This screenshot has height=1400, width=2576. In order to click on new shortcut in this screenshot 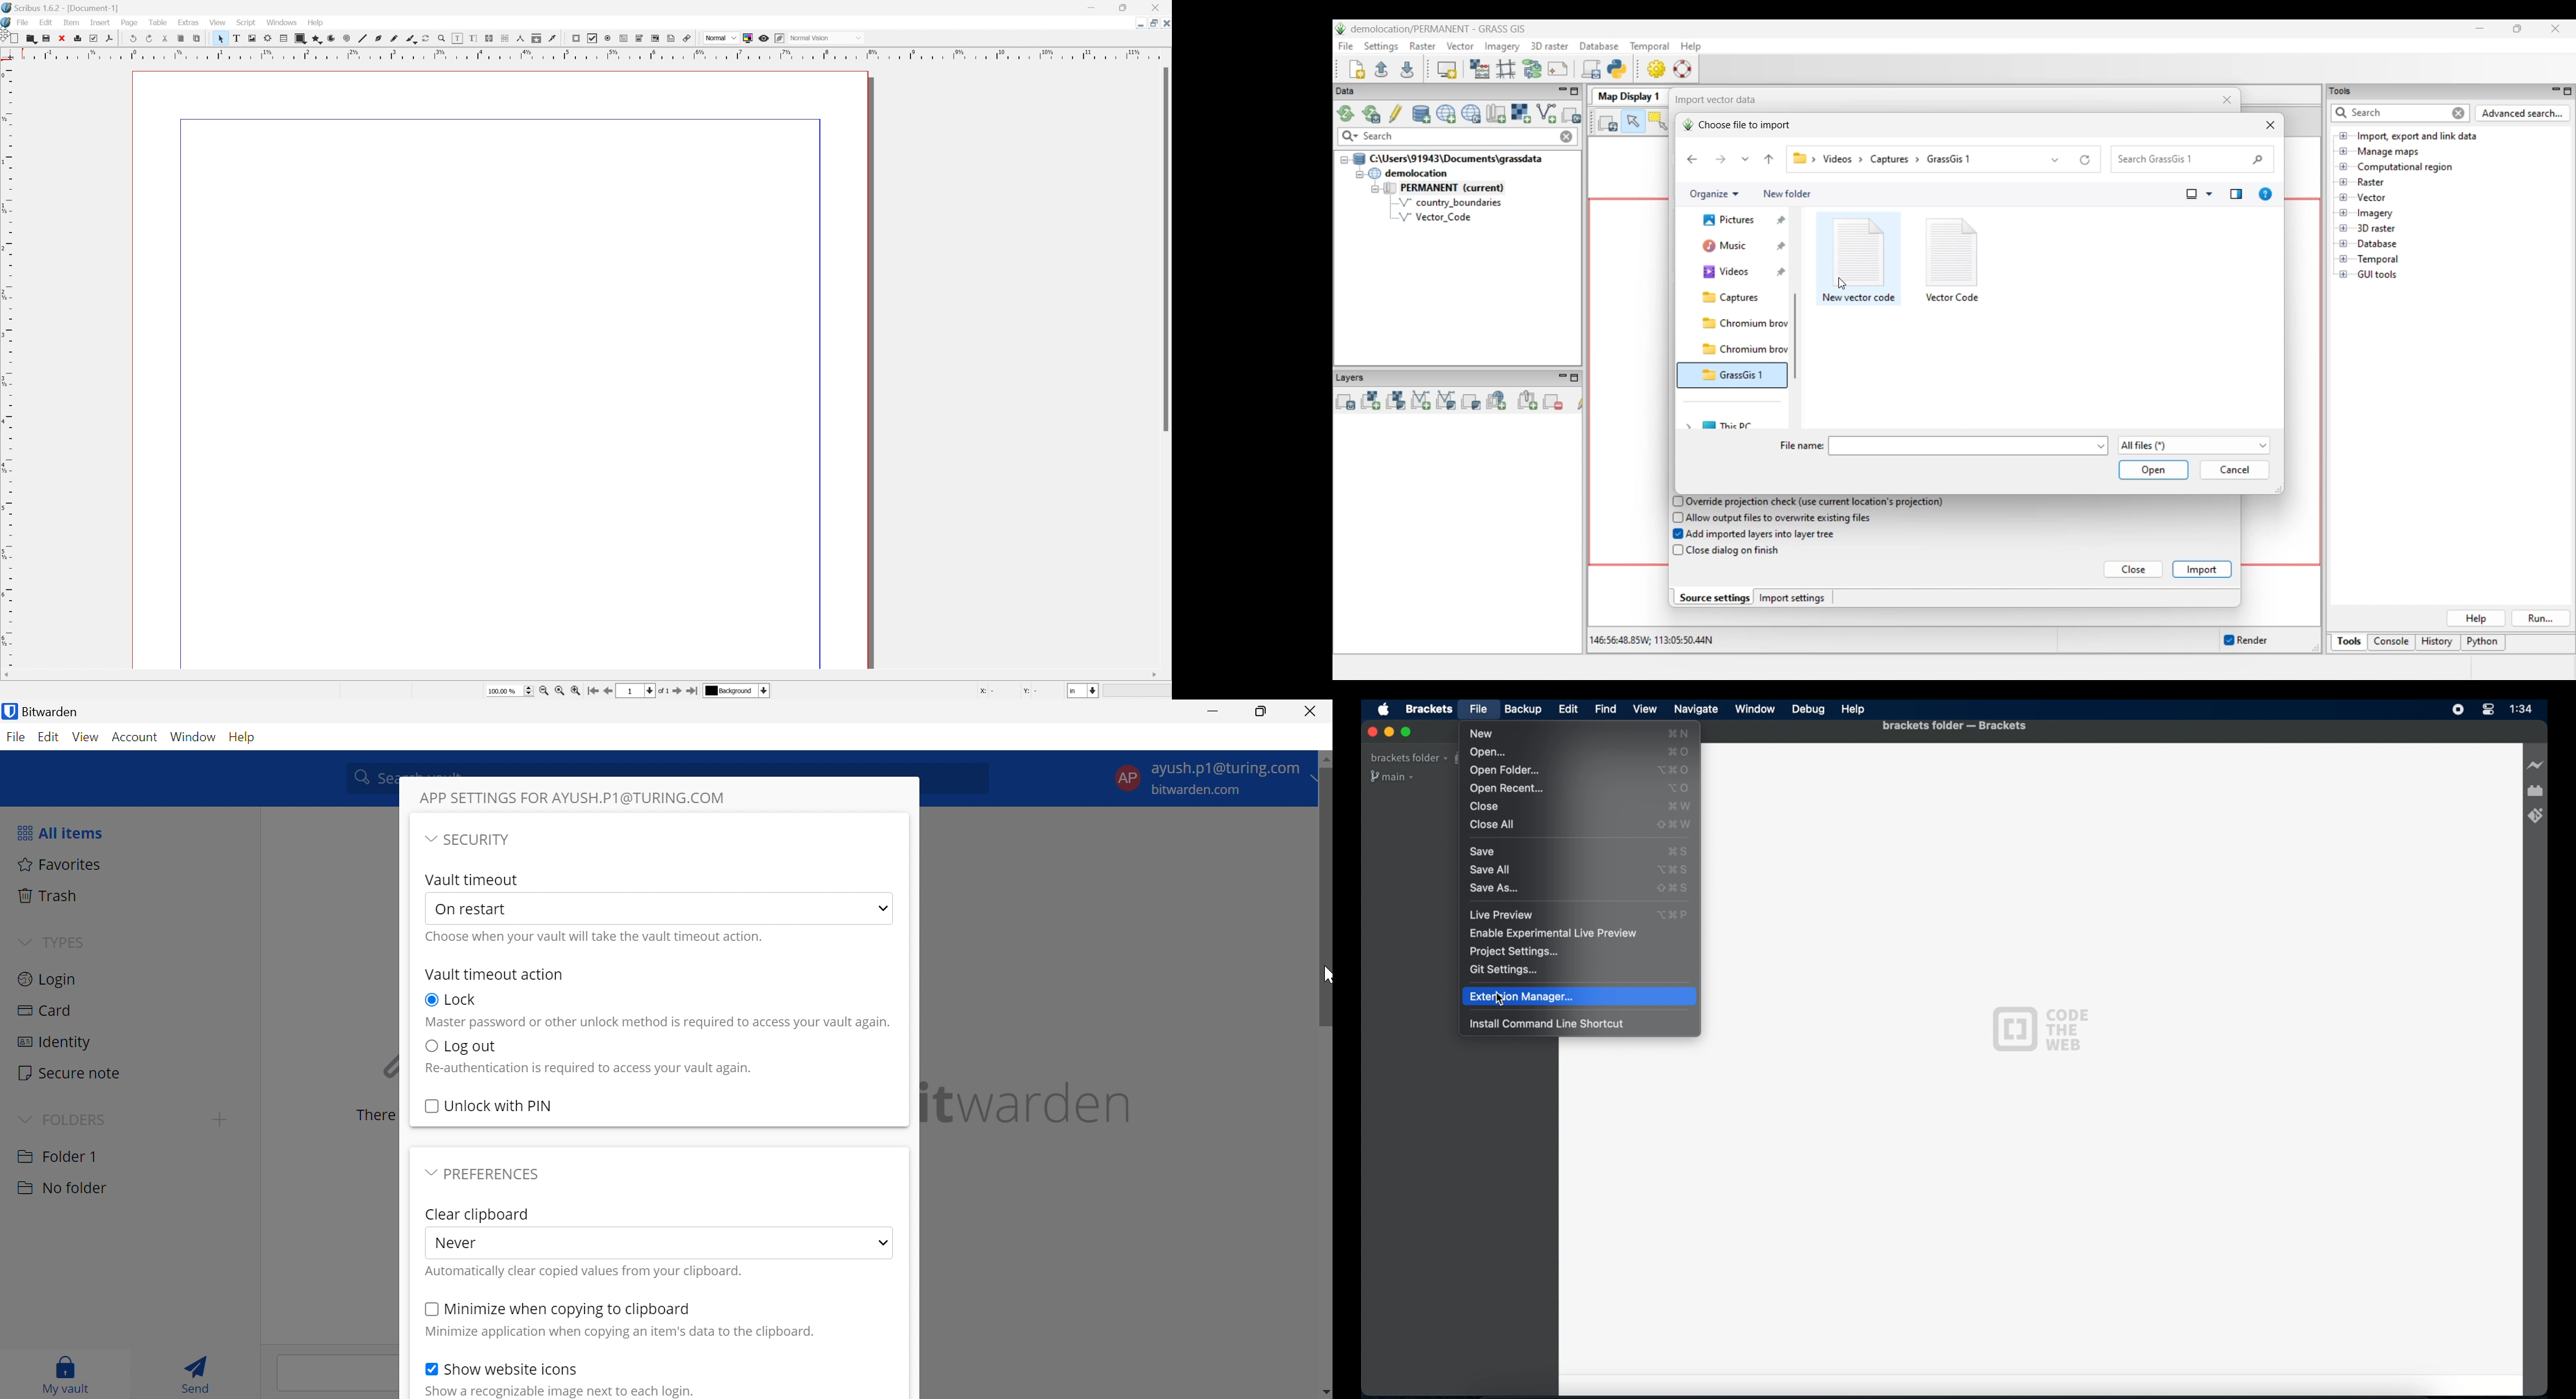, I will do `click(1678, 733)`.